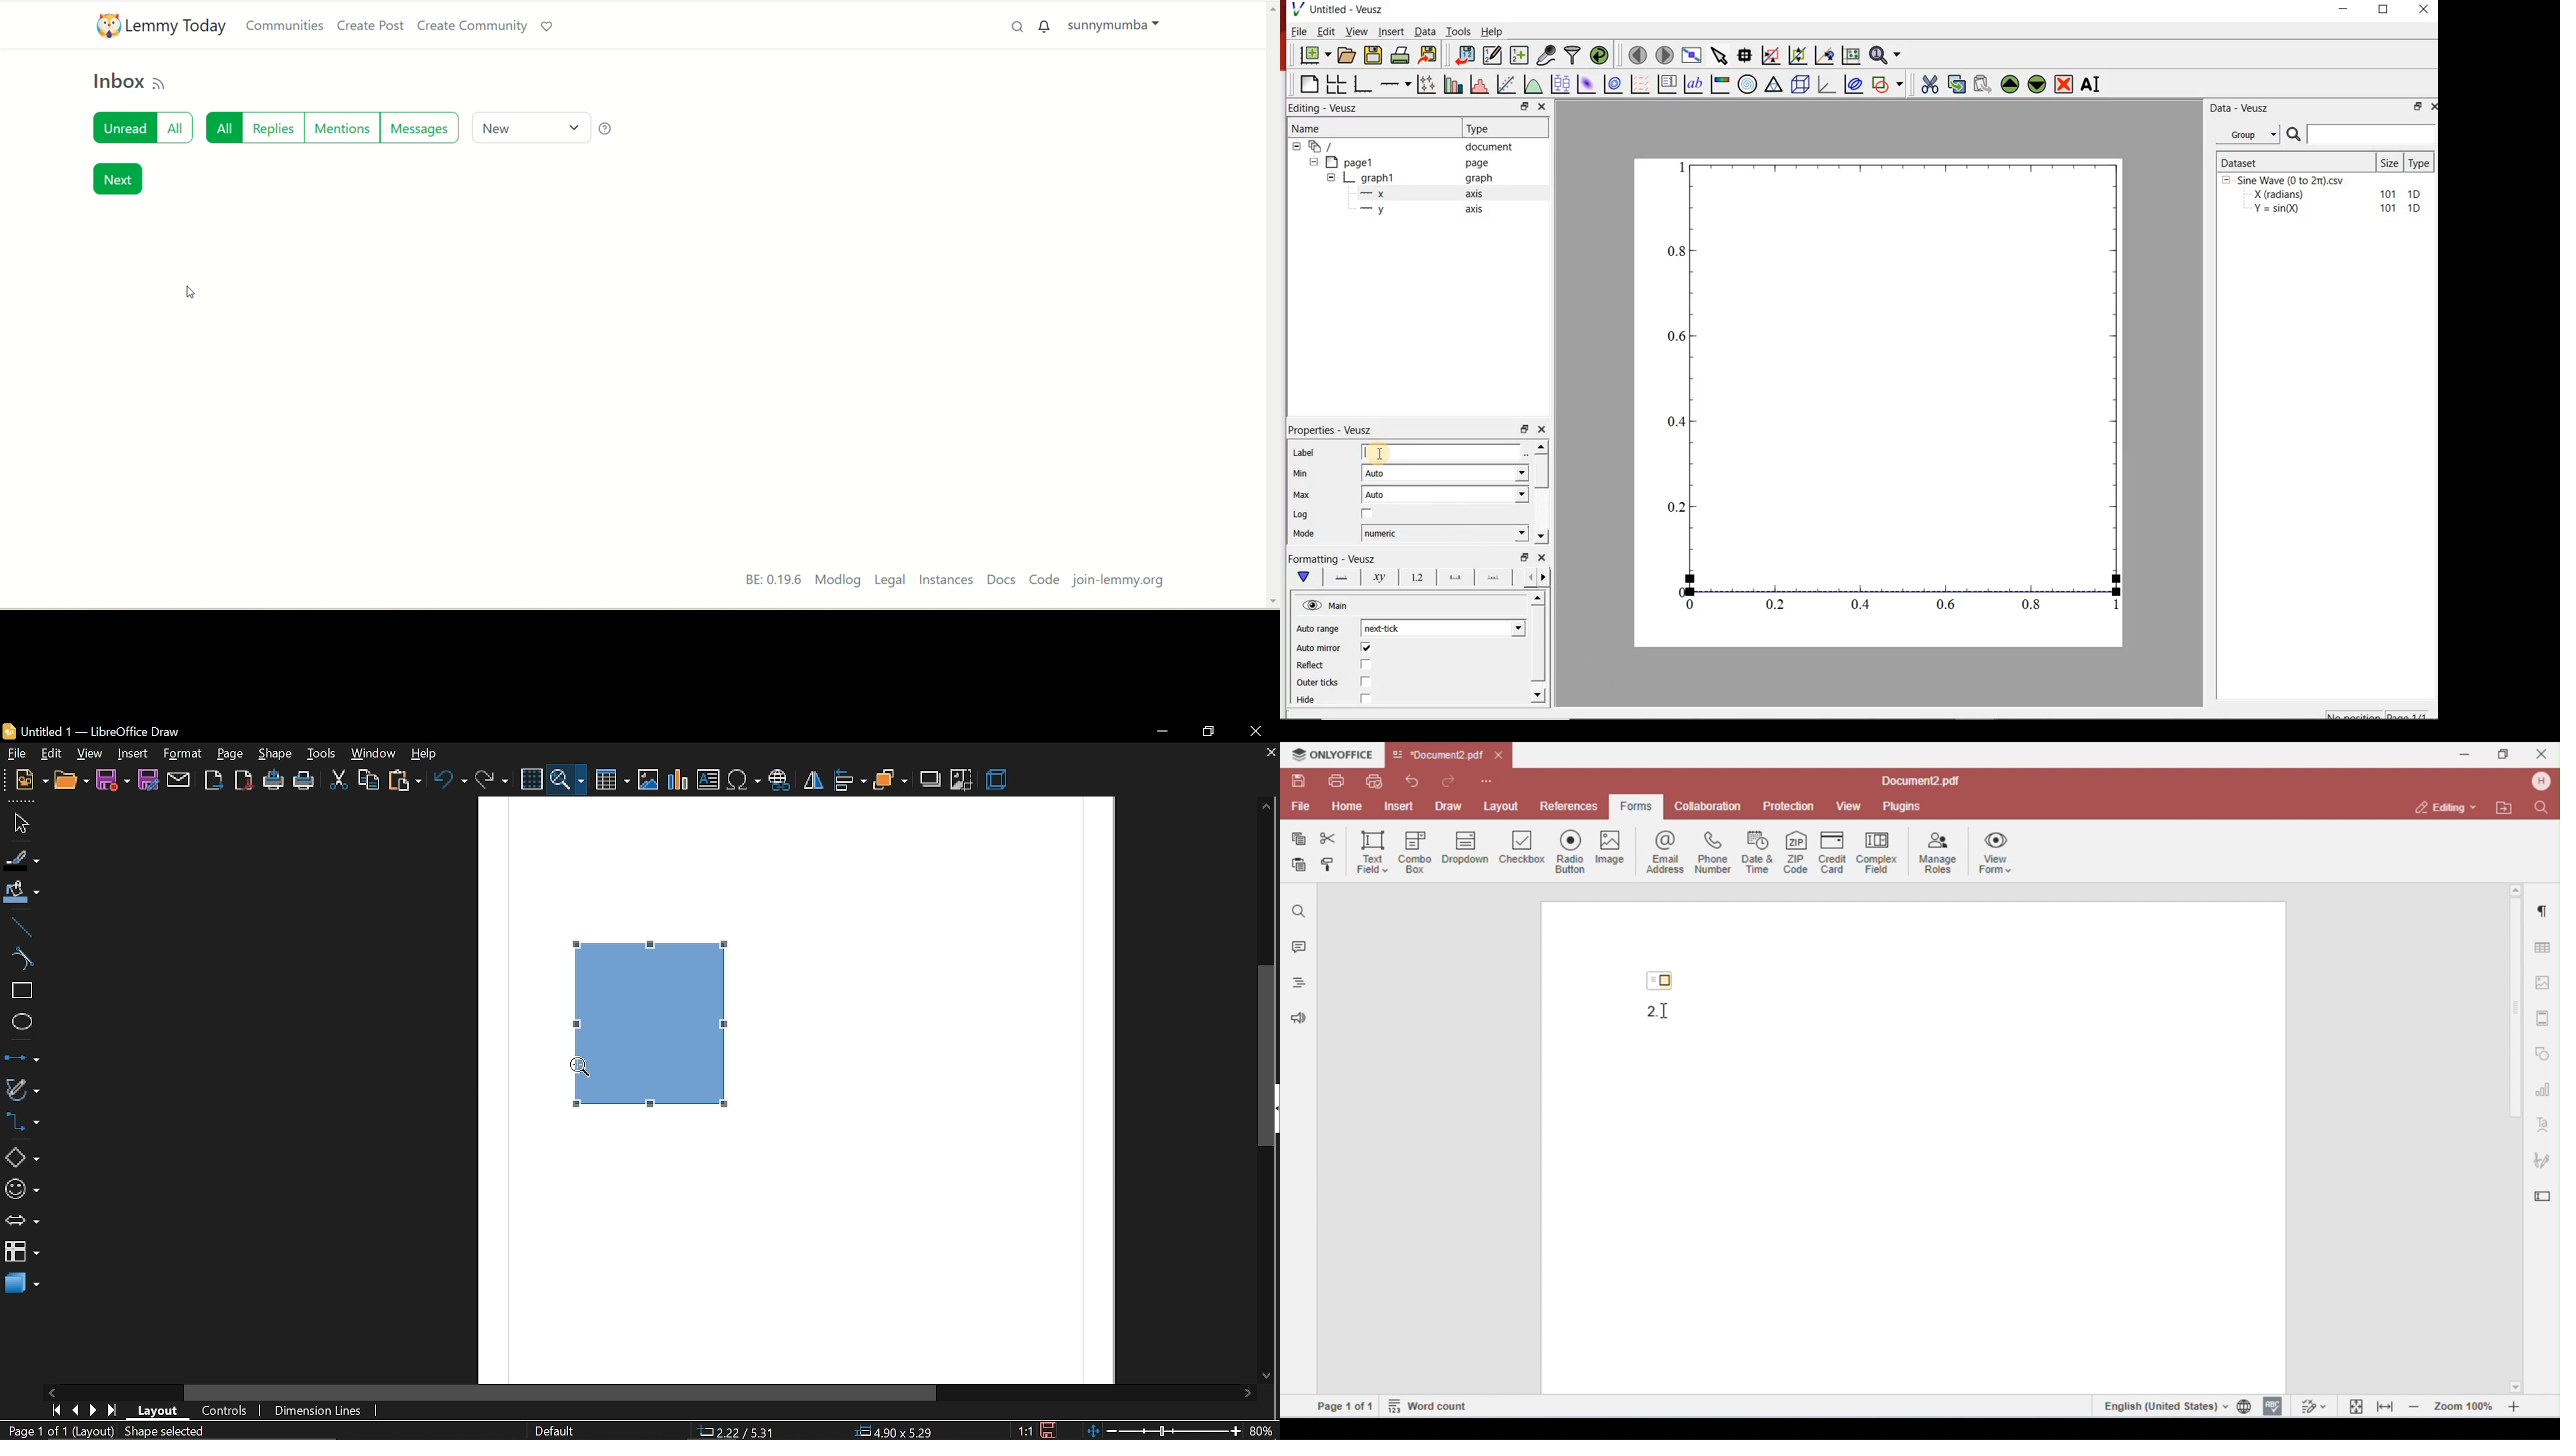  What do you see at coordinates (114, 1410) in the screenshot?
I see `go to last page` at bounding box center [114, 1410].